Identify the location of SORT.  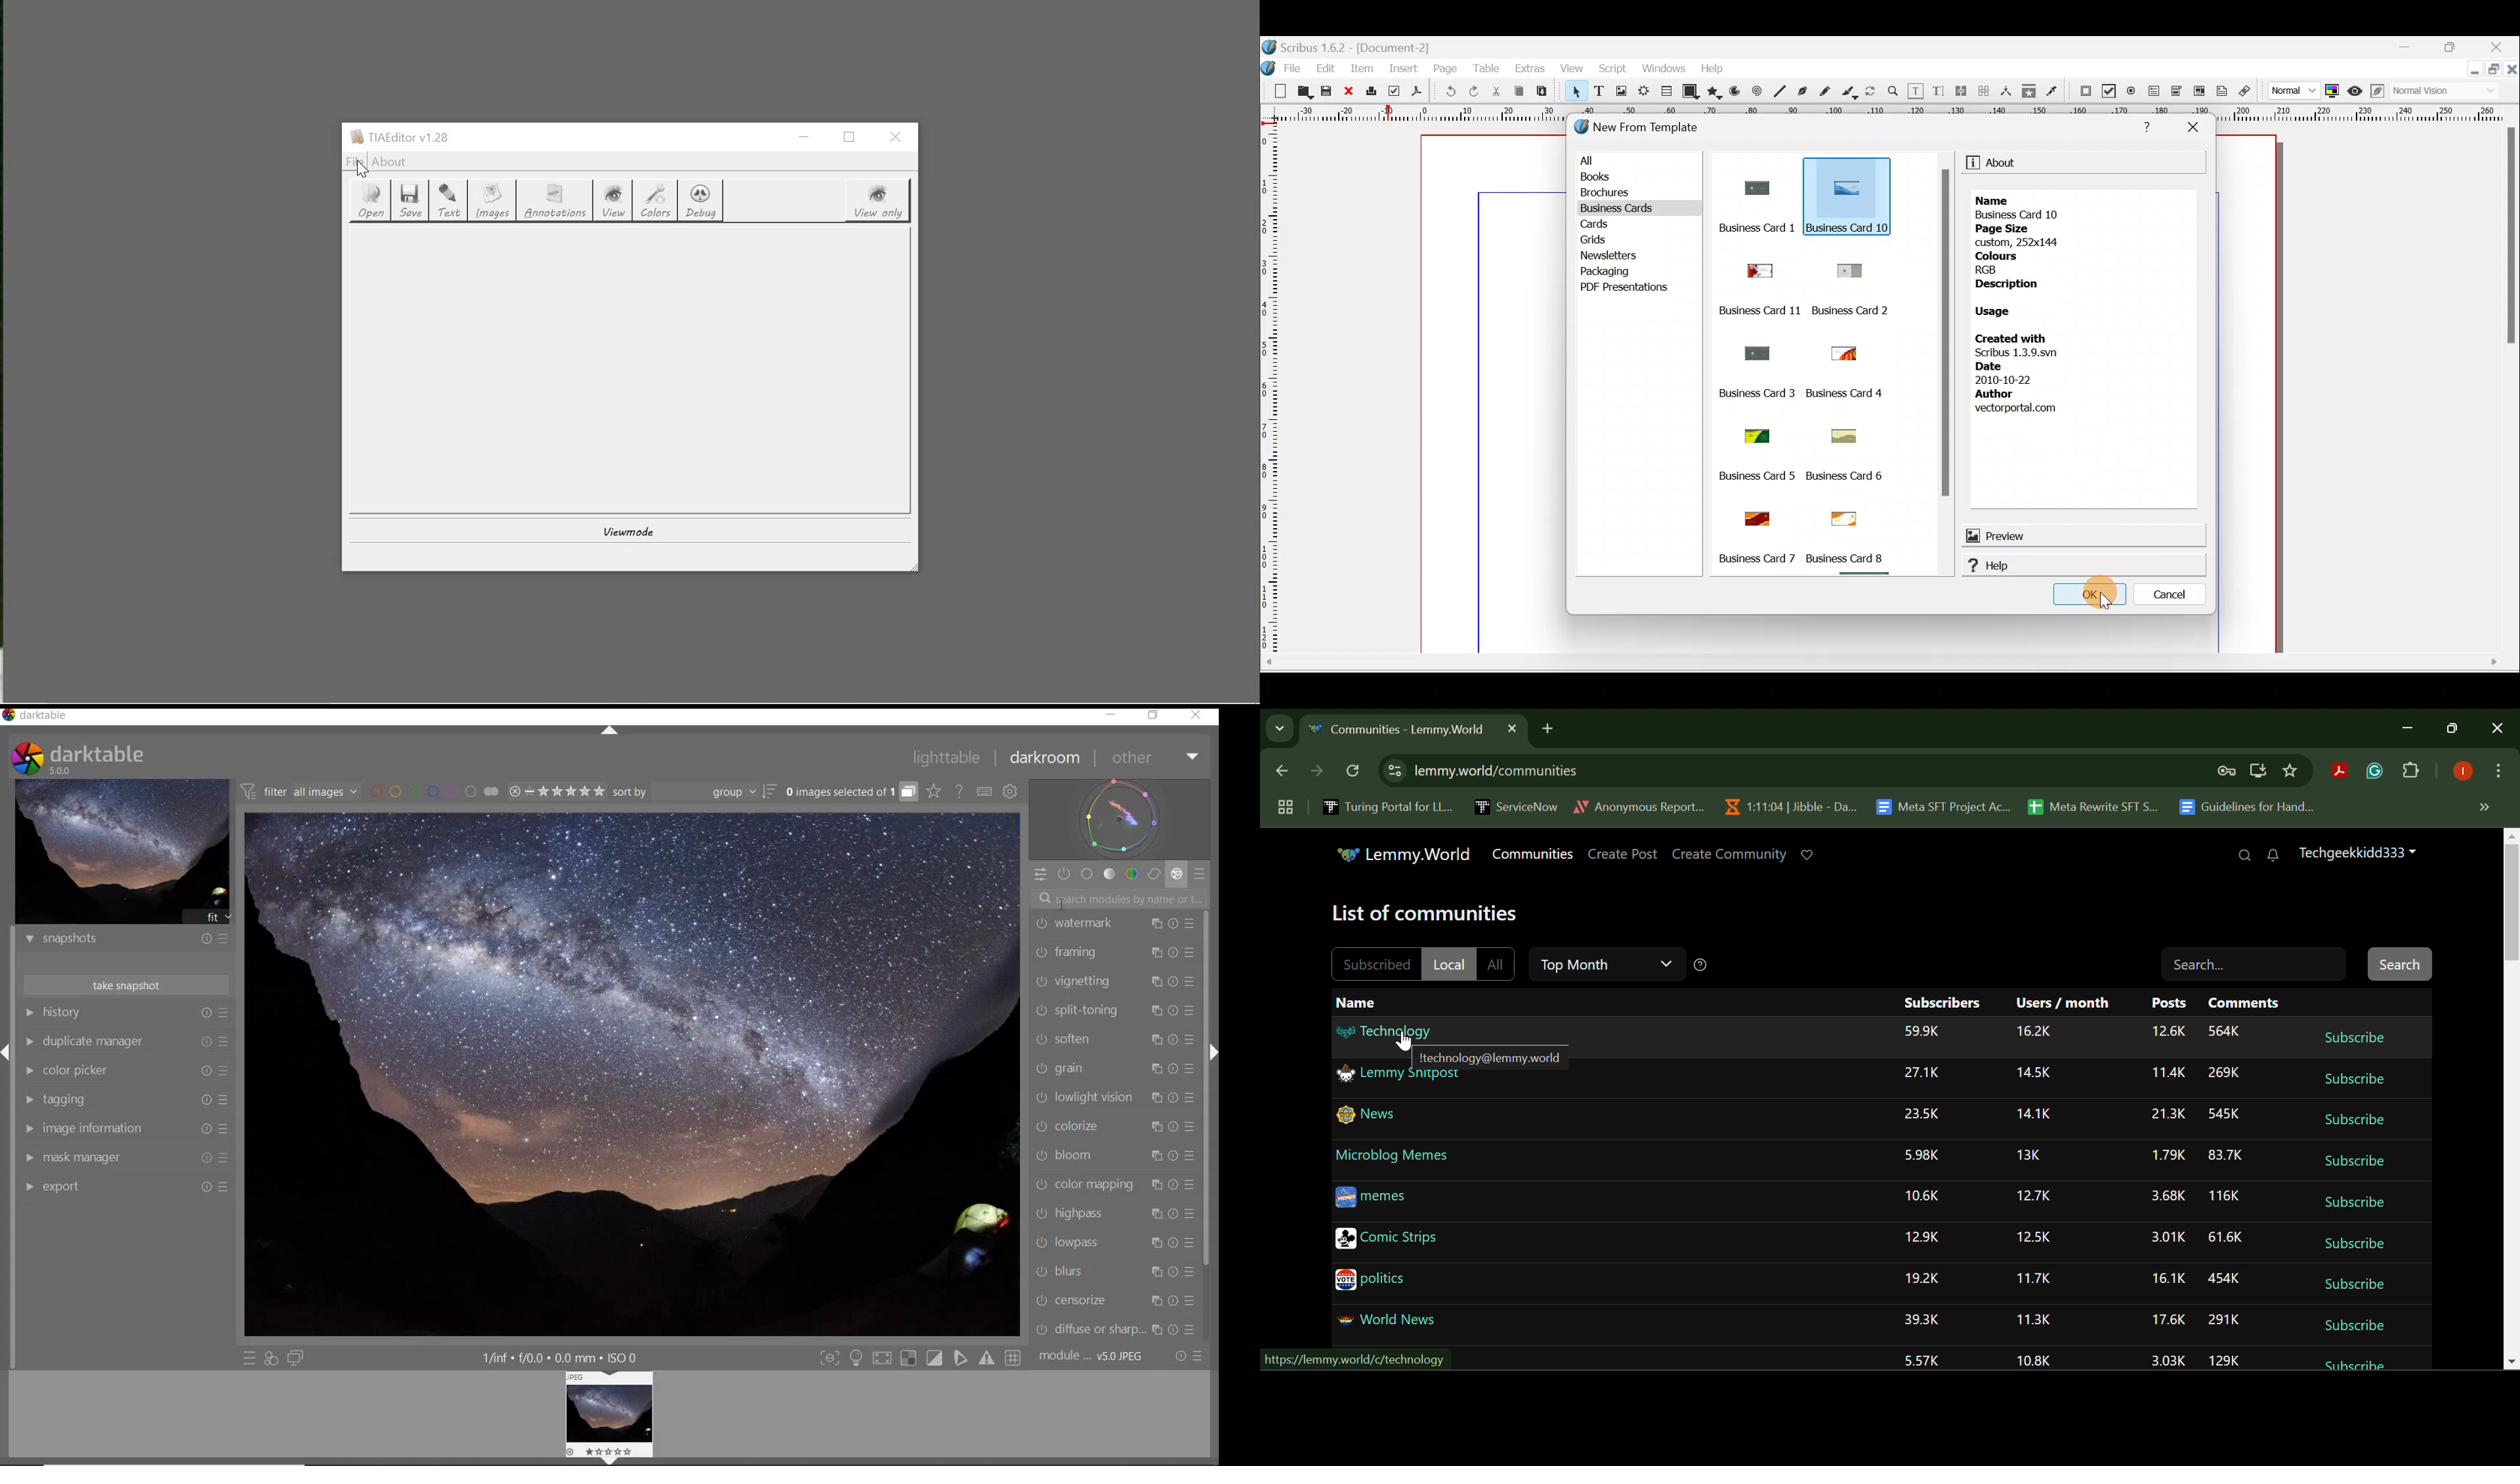
(770, 792).